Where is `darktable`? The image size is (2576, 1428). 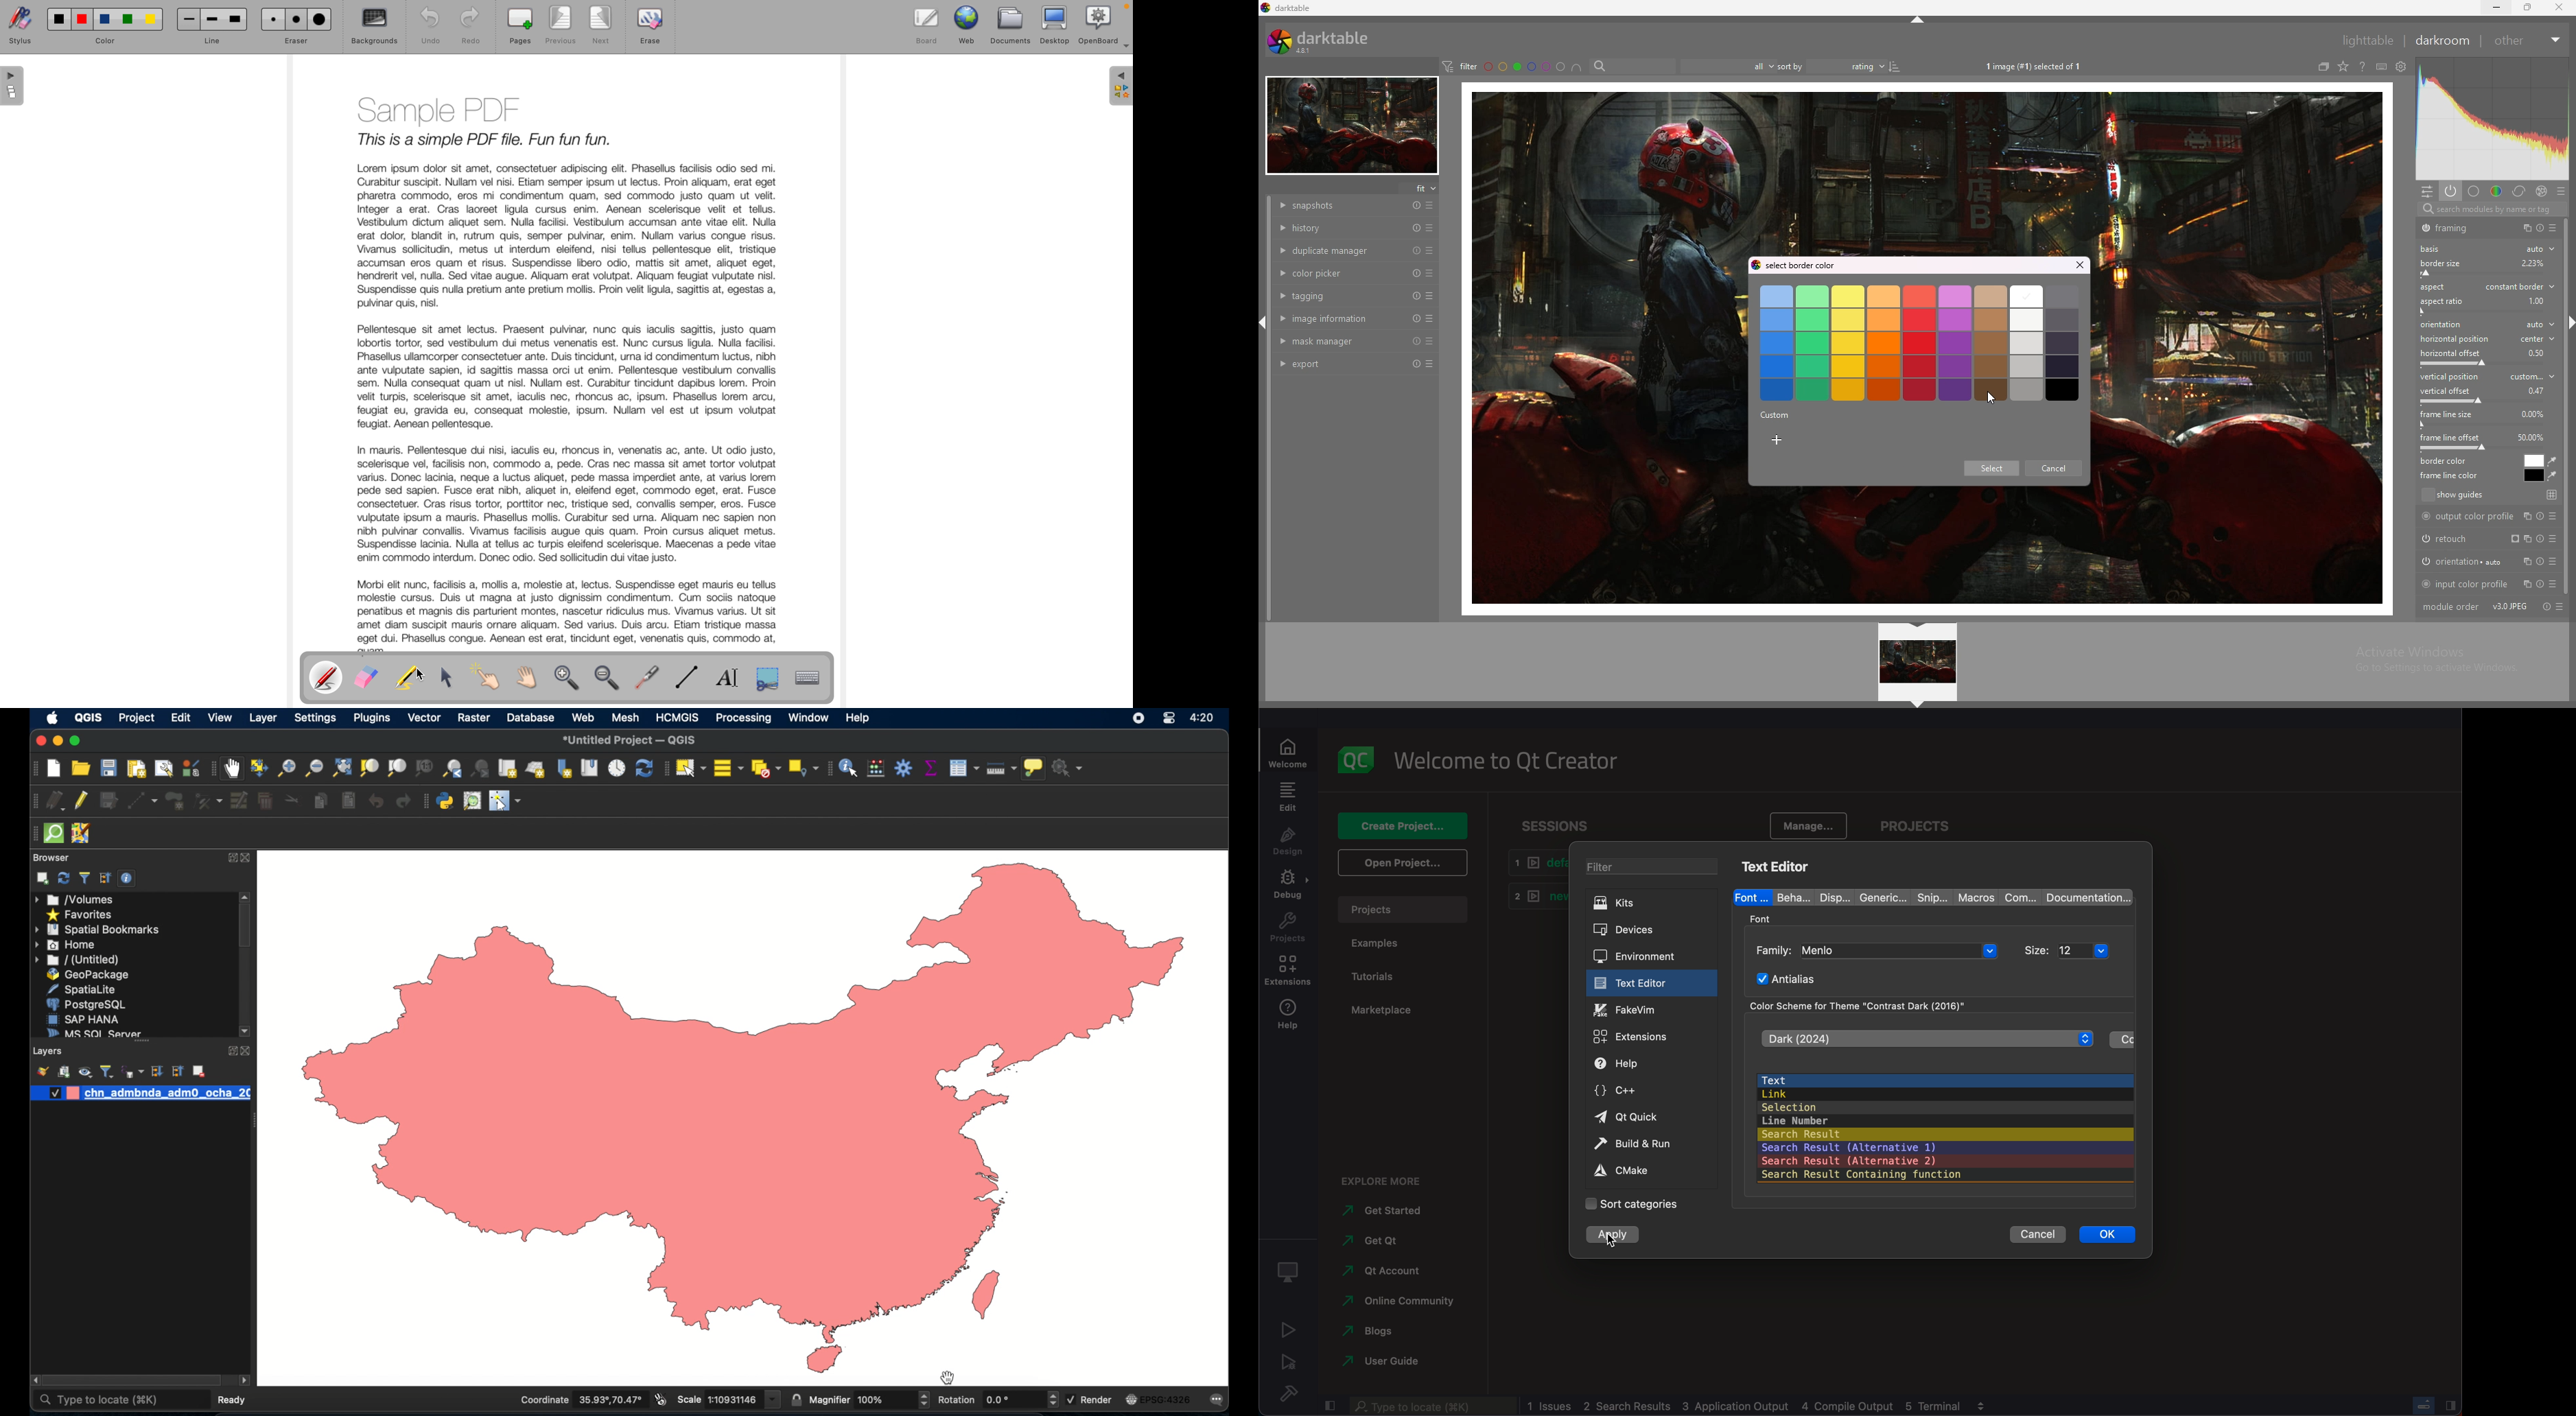
darktable is located at coordinates (1287, 8).